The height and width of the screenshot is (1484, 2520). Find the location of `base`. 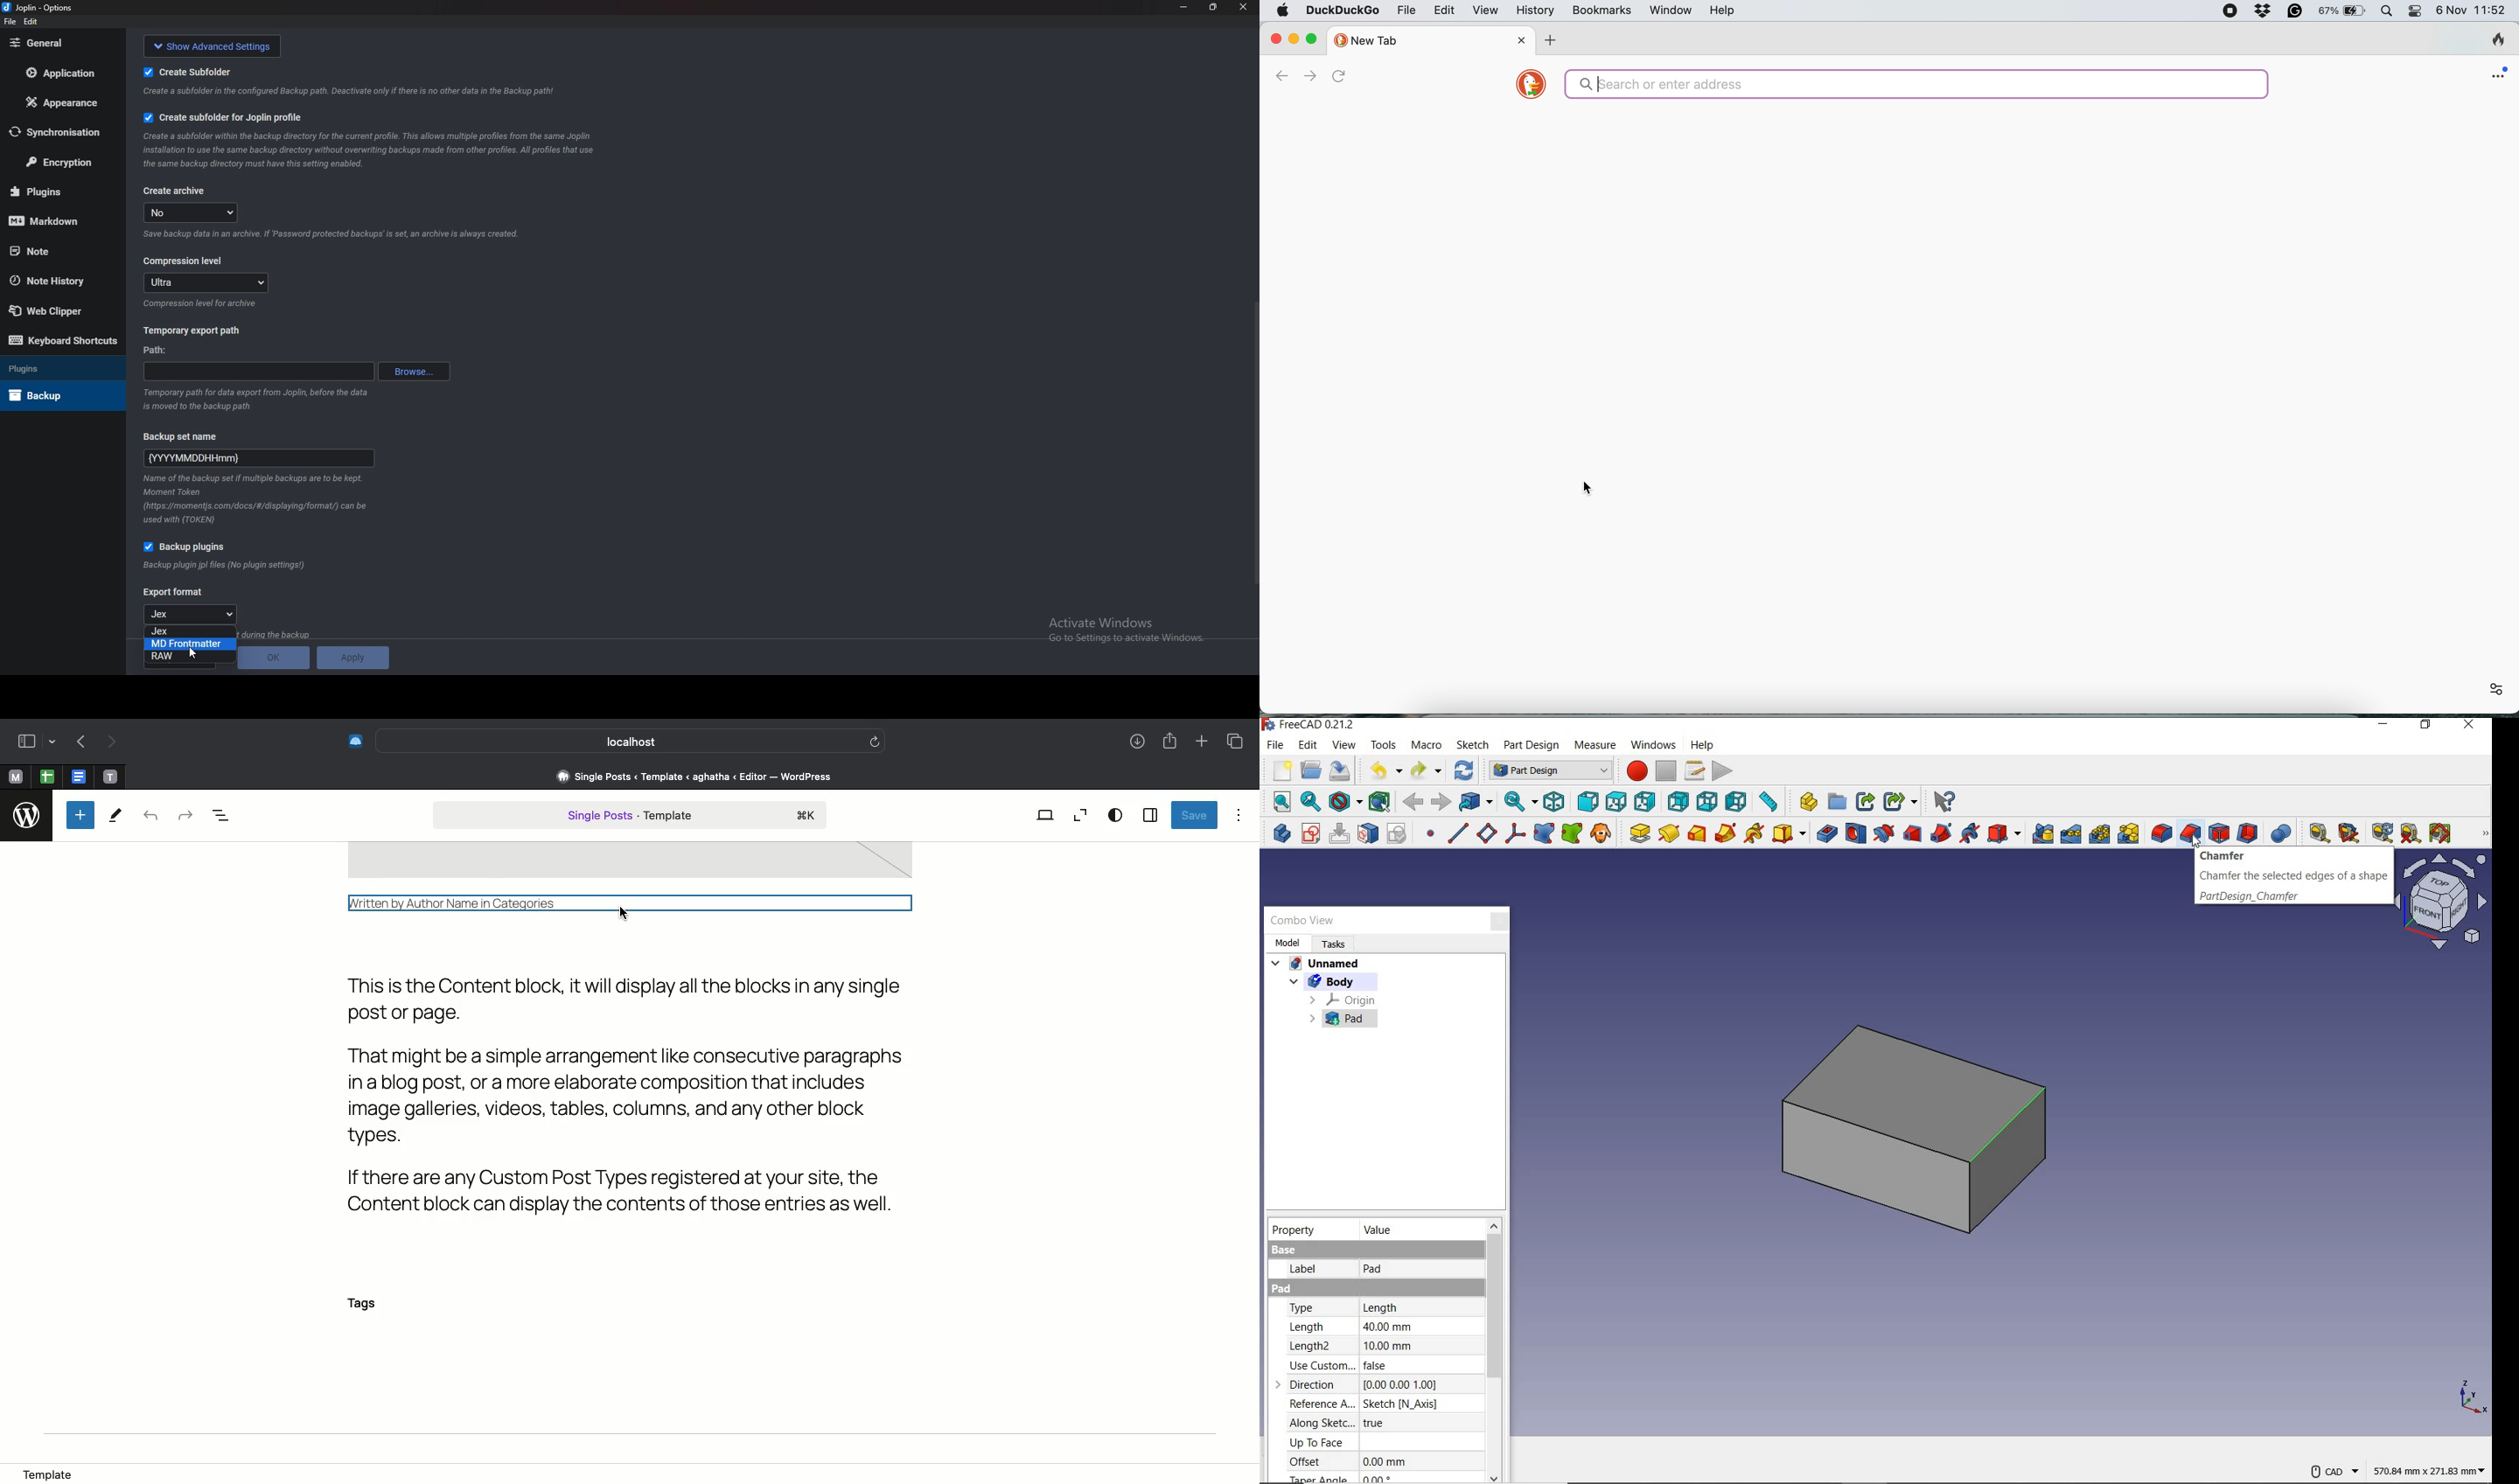

base is located at coordinates (1284, 1251).